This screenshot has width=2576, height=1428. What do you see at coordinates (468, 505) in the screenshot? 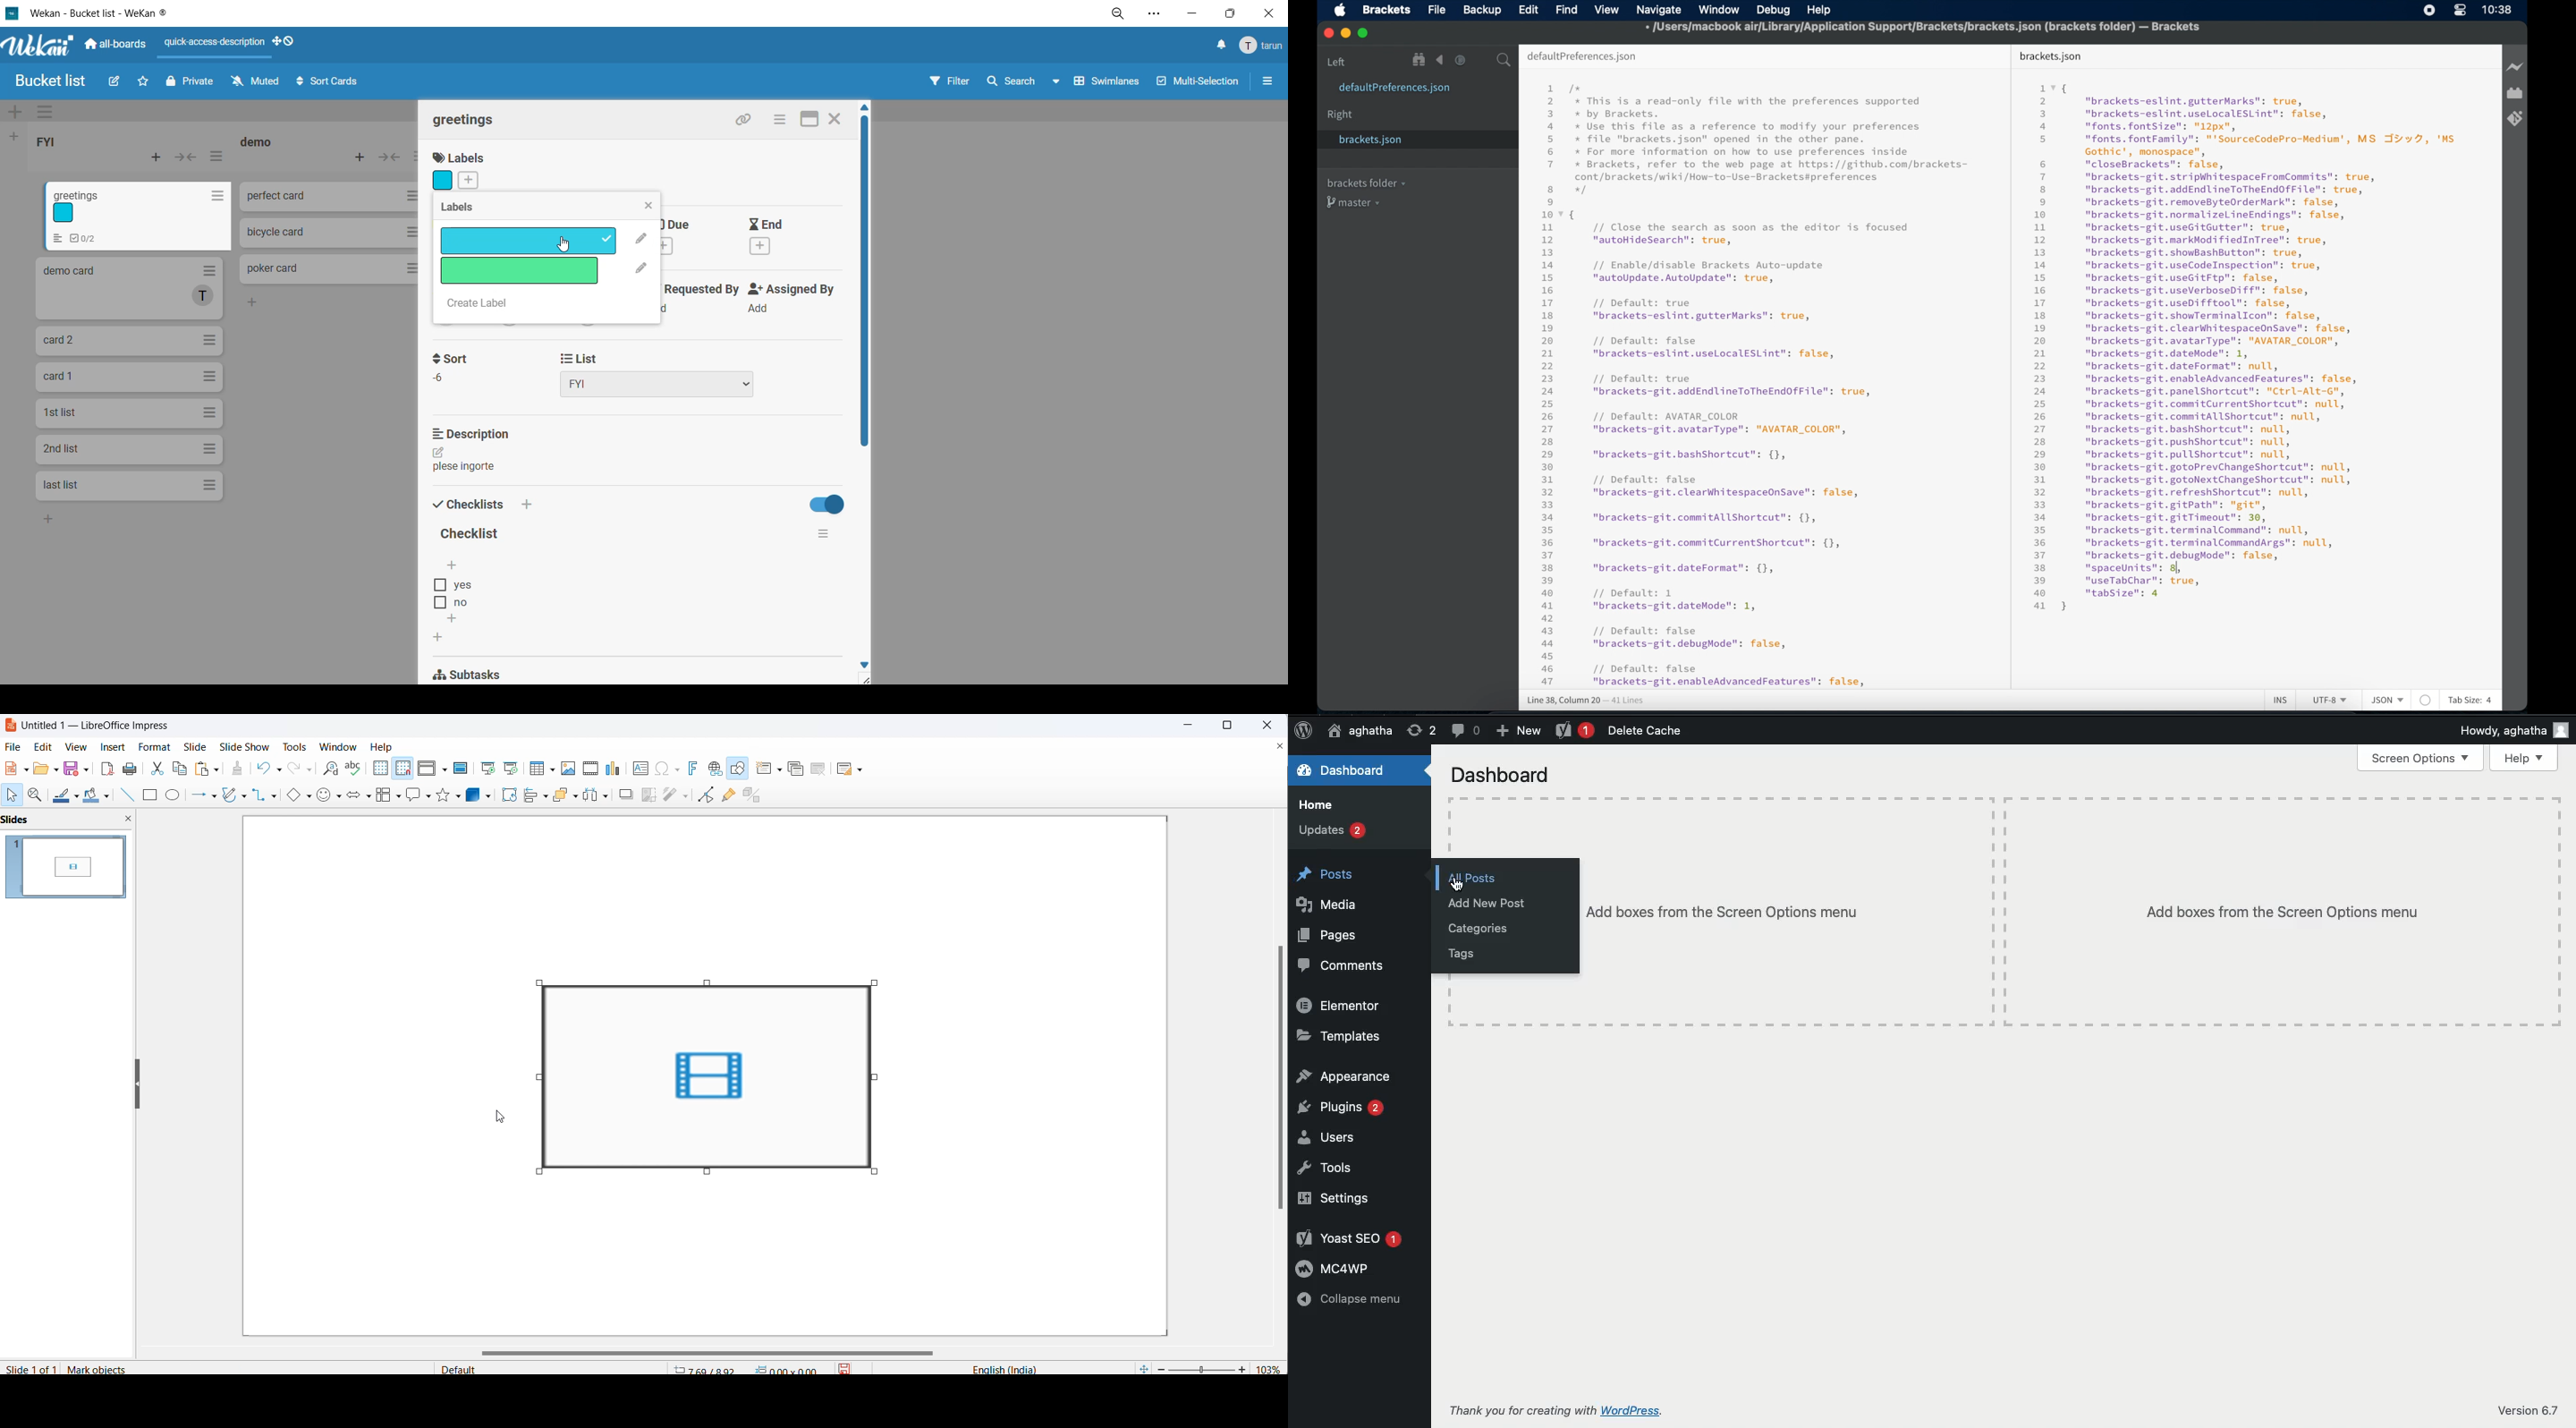
I see `checklist` at bounding box center [468, 505].